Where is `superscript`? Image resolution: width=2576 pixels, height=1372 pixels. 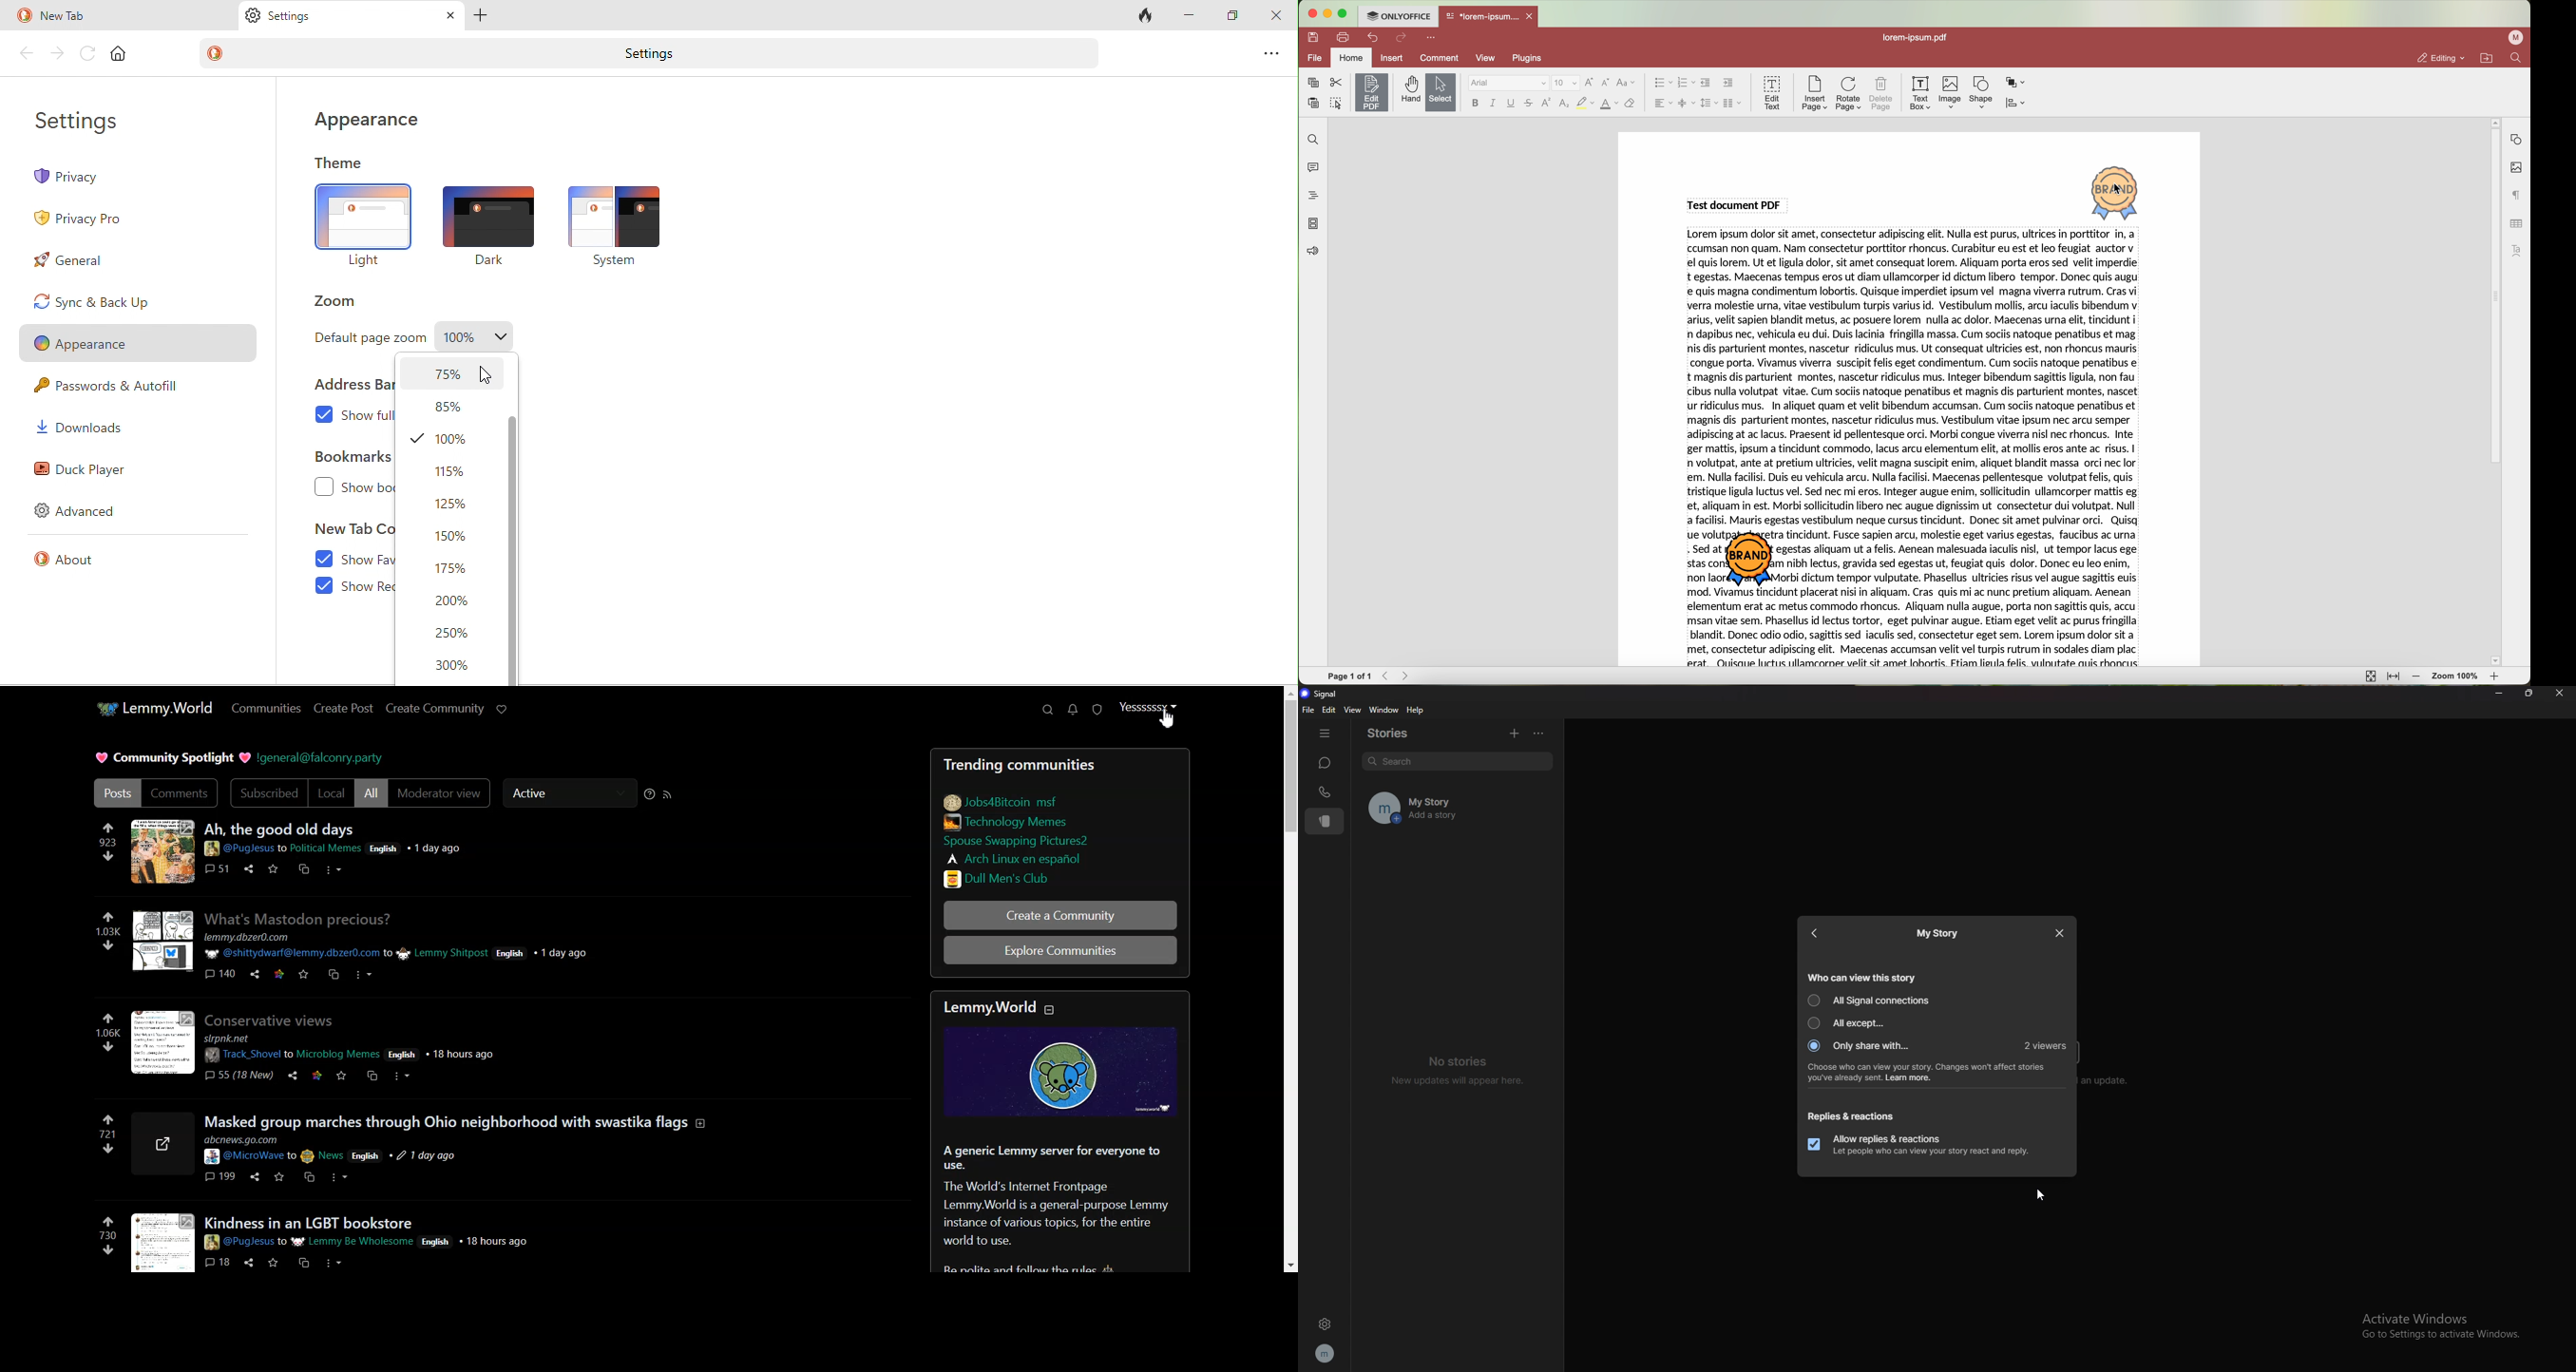
superscript is located at coordinates (1547, 103).